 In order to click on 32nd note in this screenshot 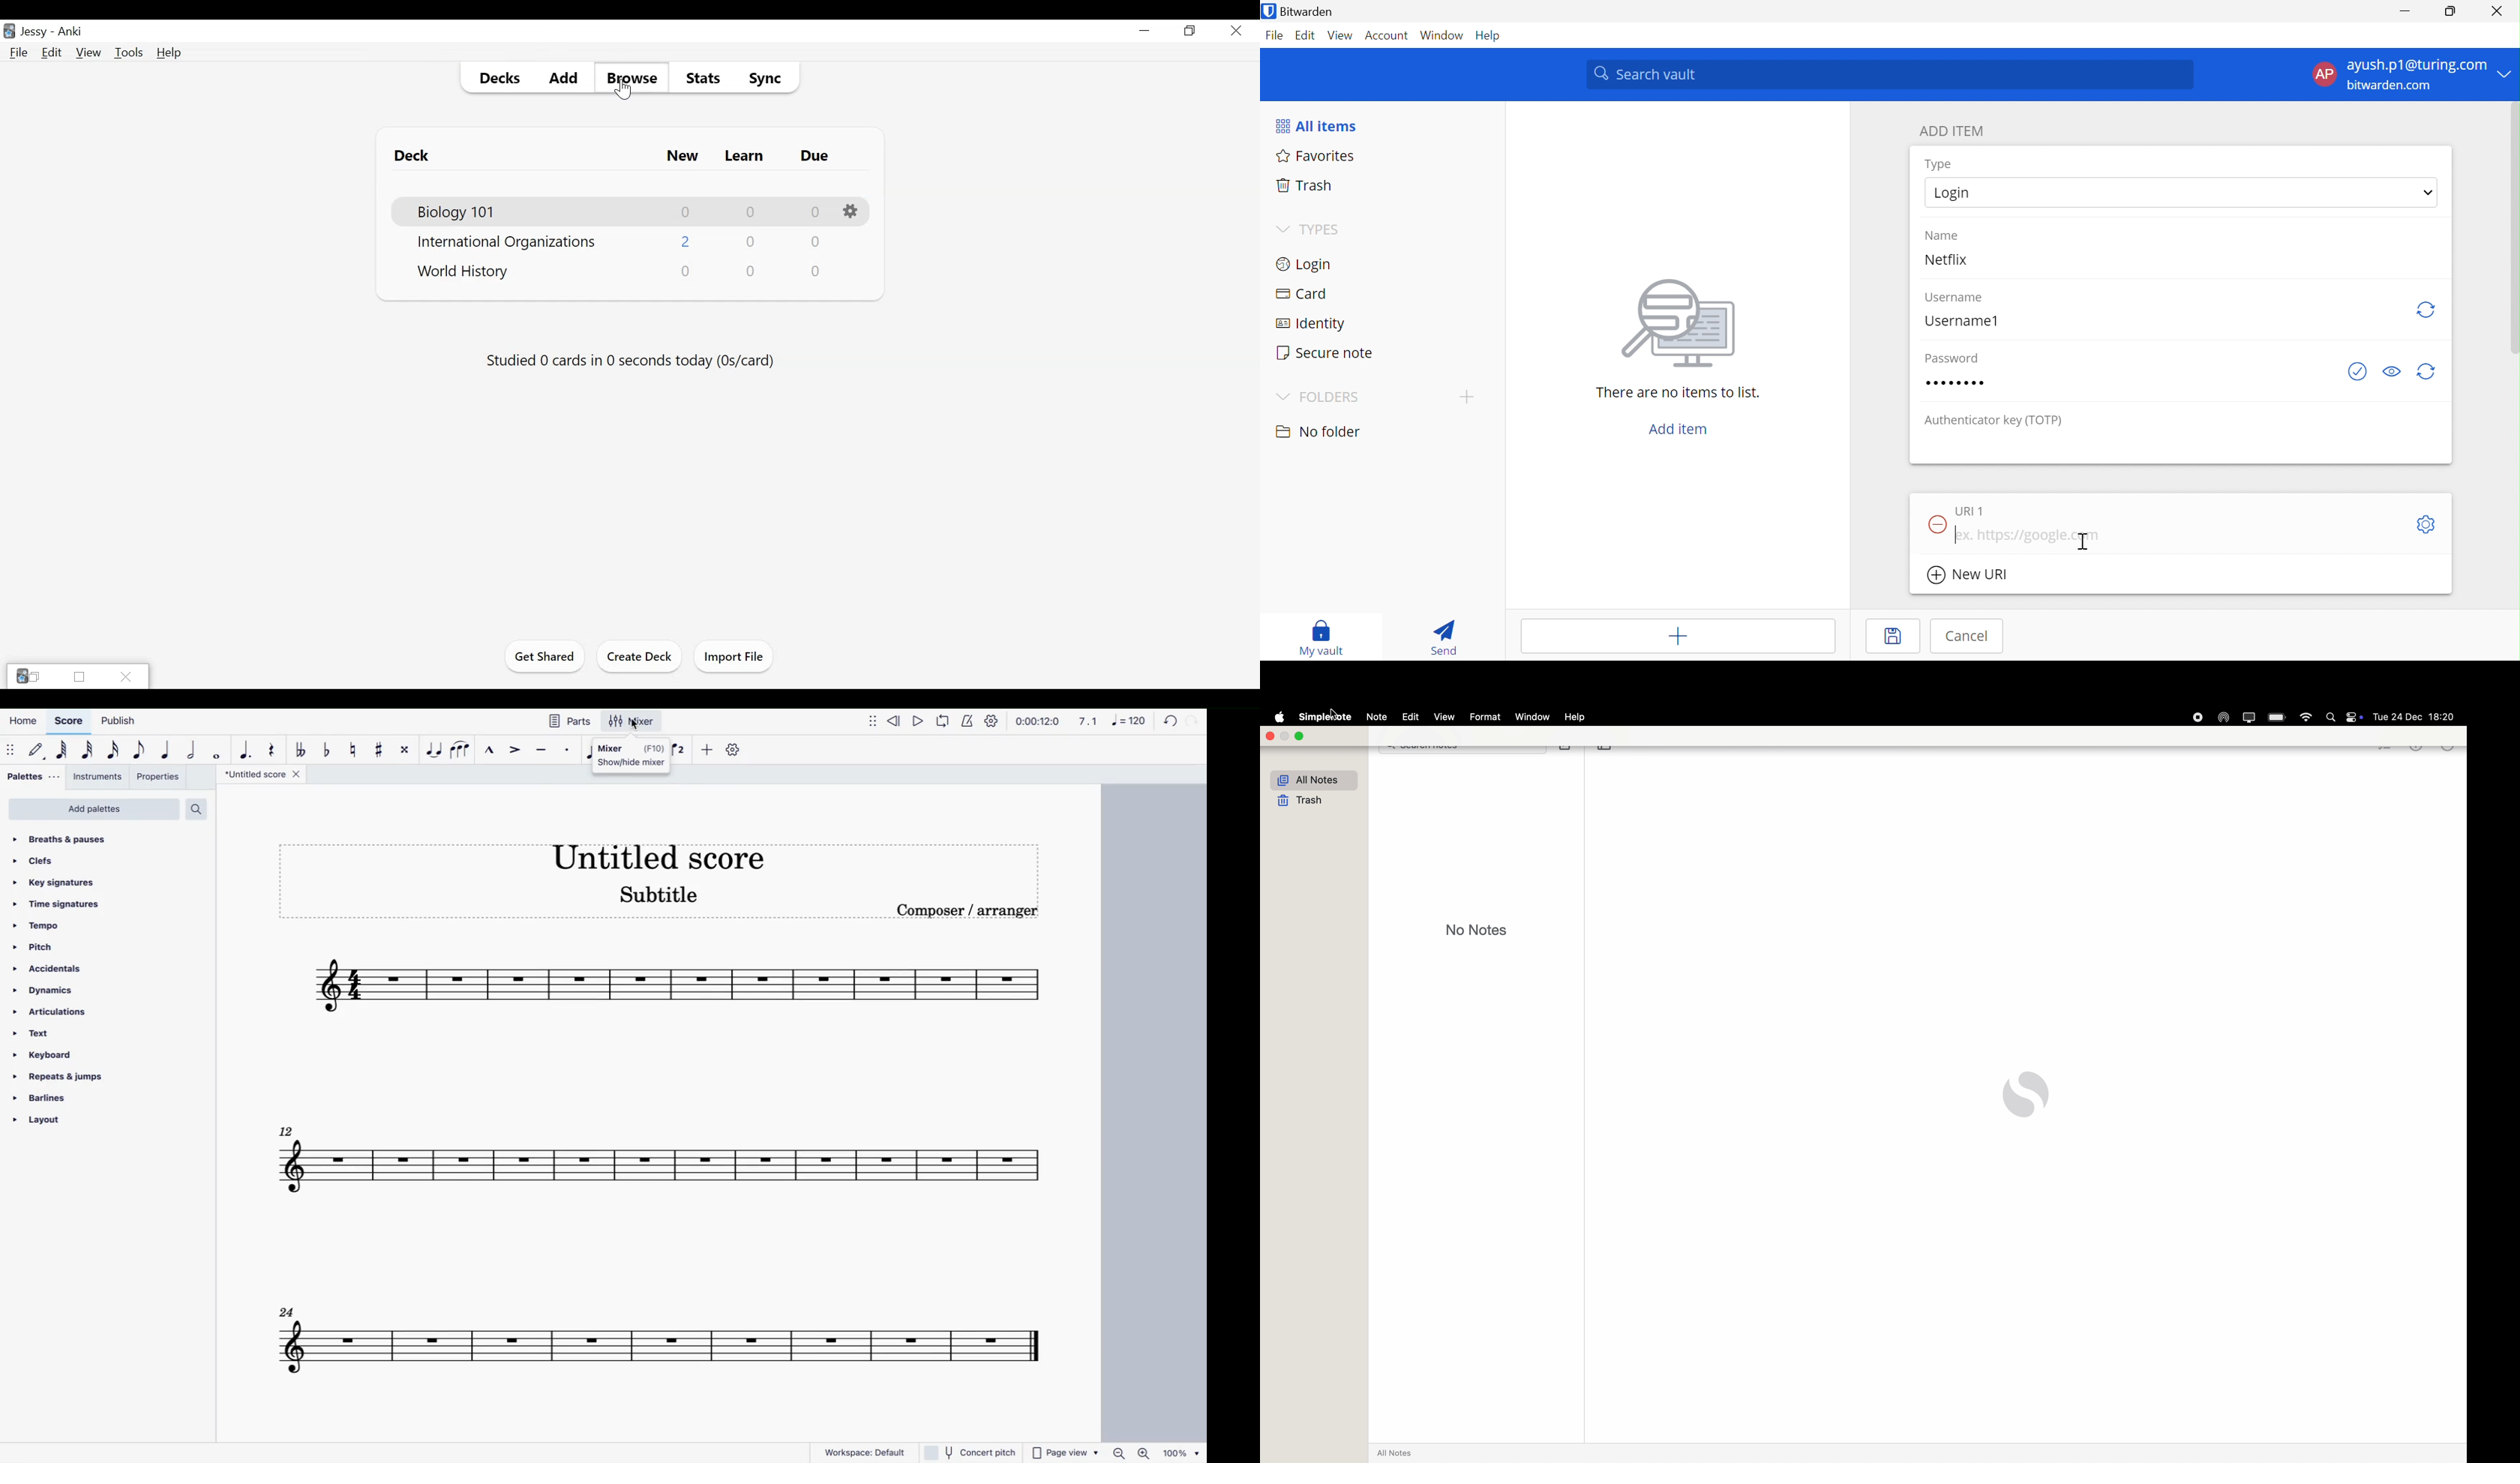, I will do `click(89, 751)`.